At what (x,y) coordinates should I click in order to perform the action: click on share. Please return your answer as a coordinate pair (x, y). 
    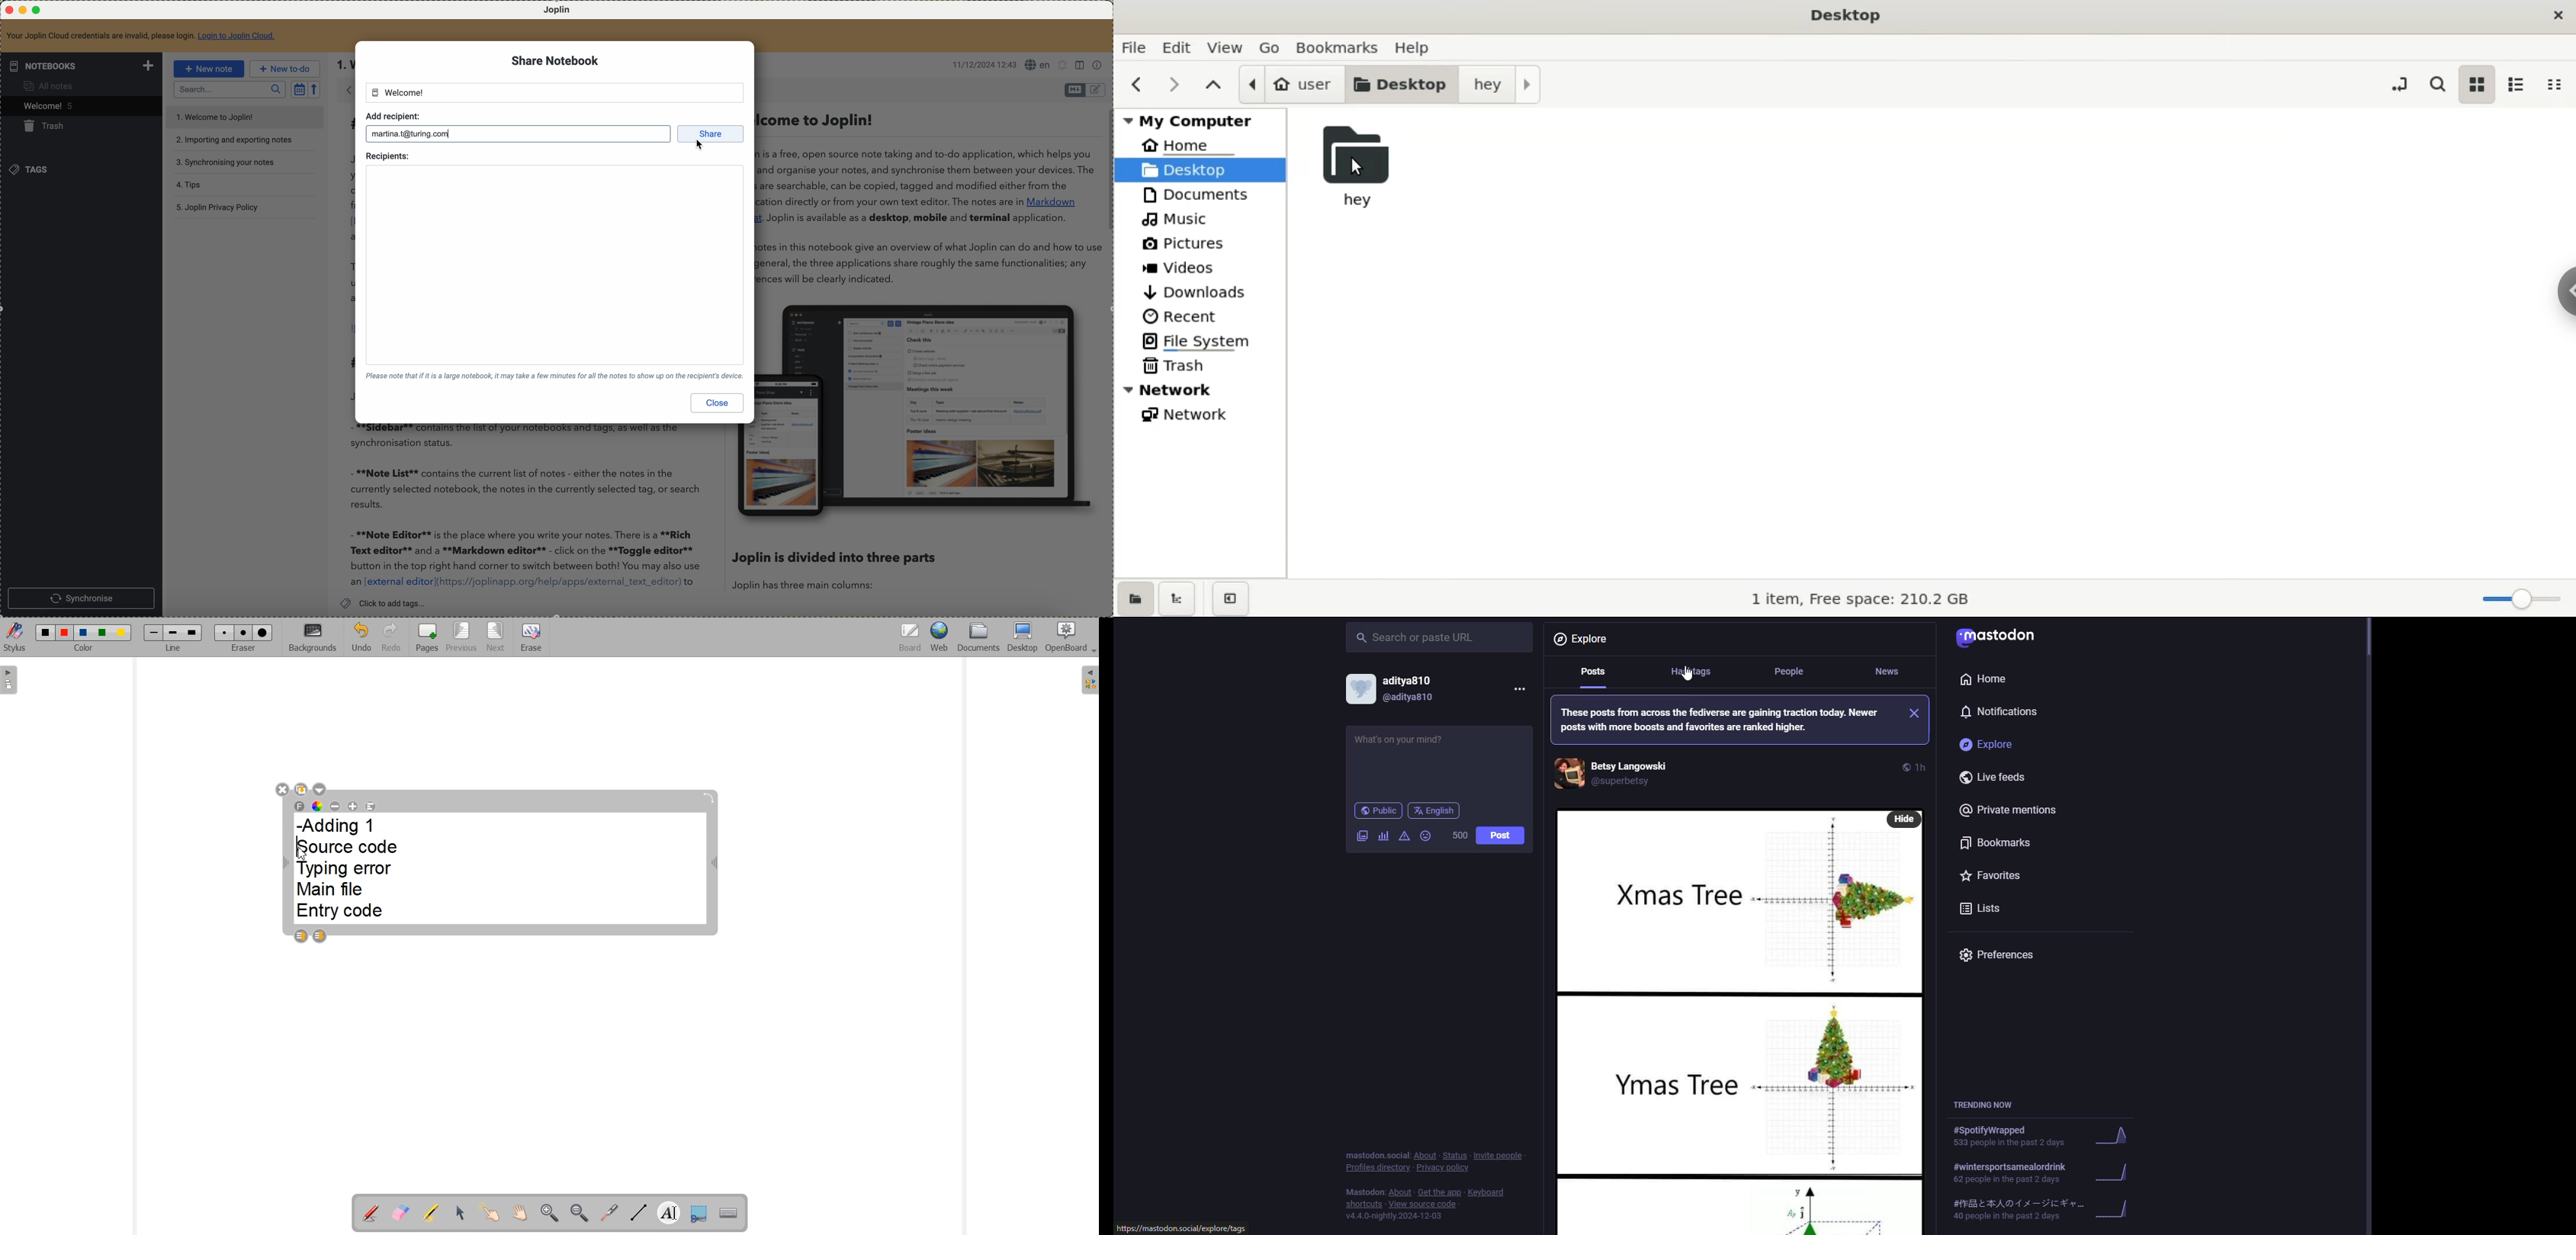
    Looking at the image, I should click on (712, 134).